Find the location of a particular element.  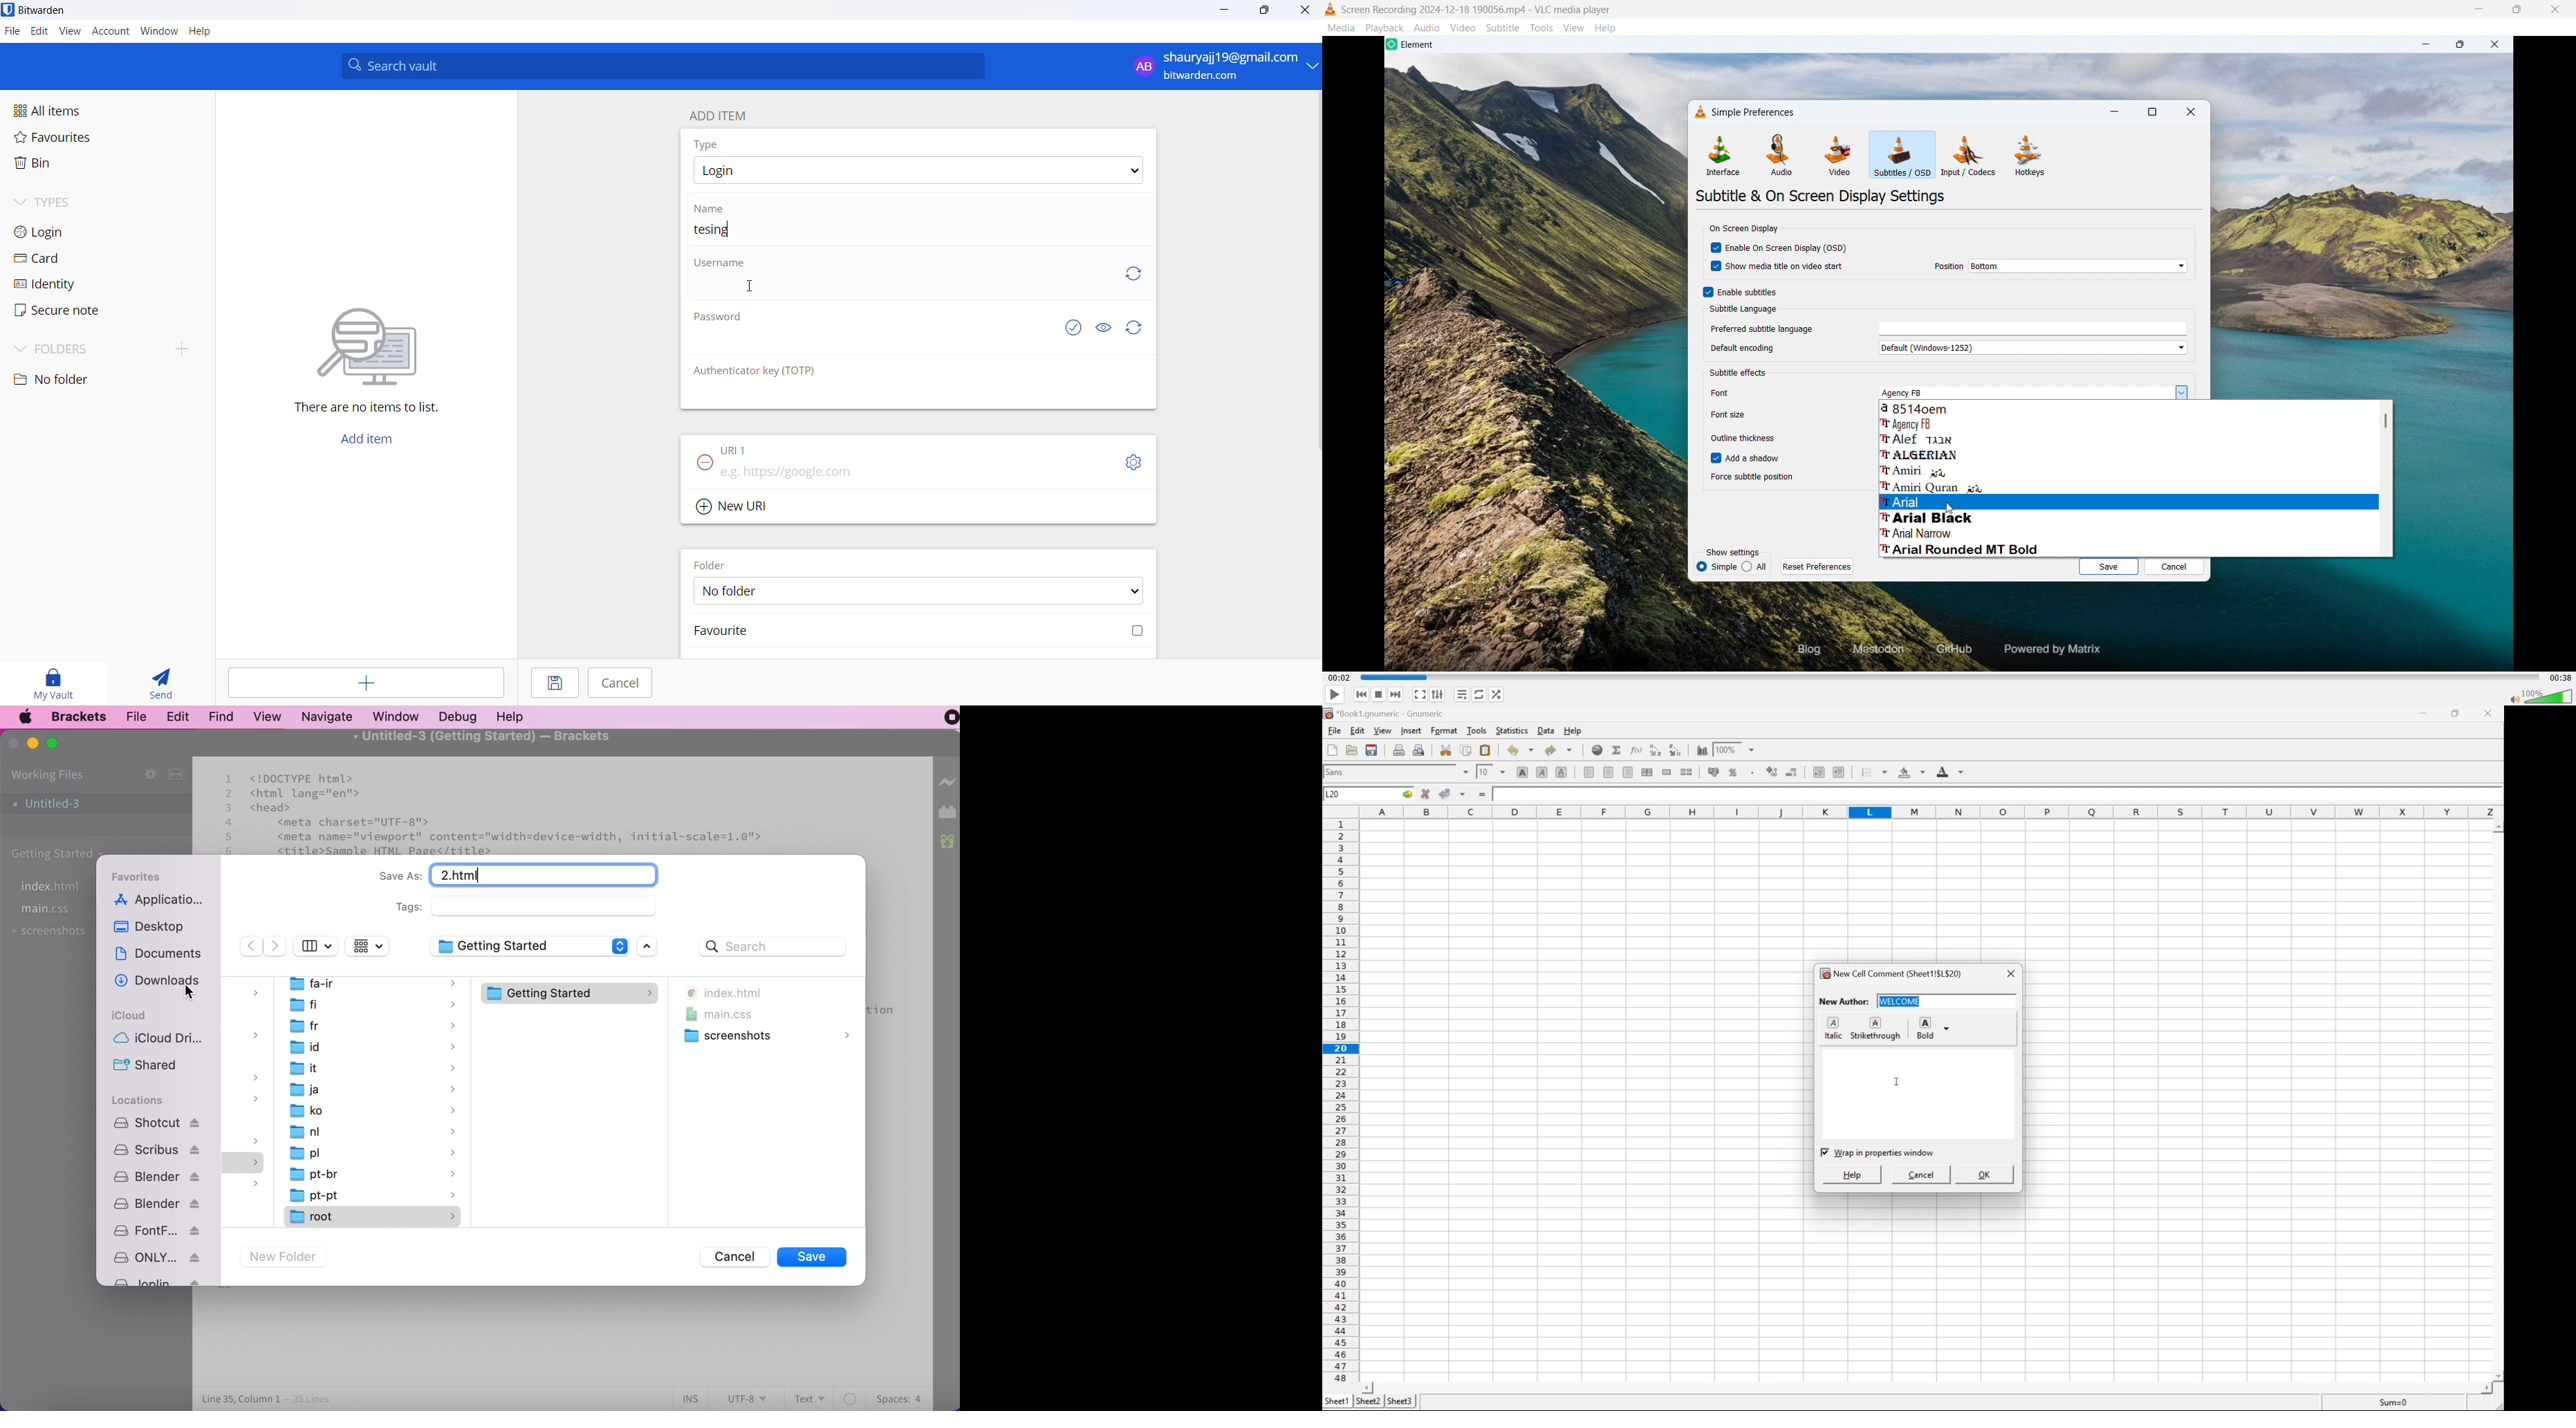

view is located at coordinates (1574, 29).